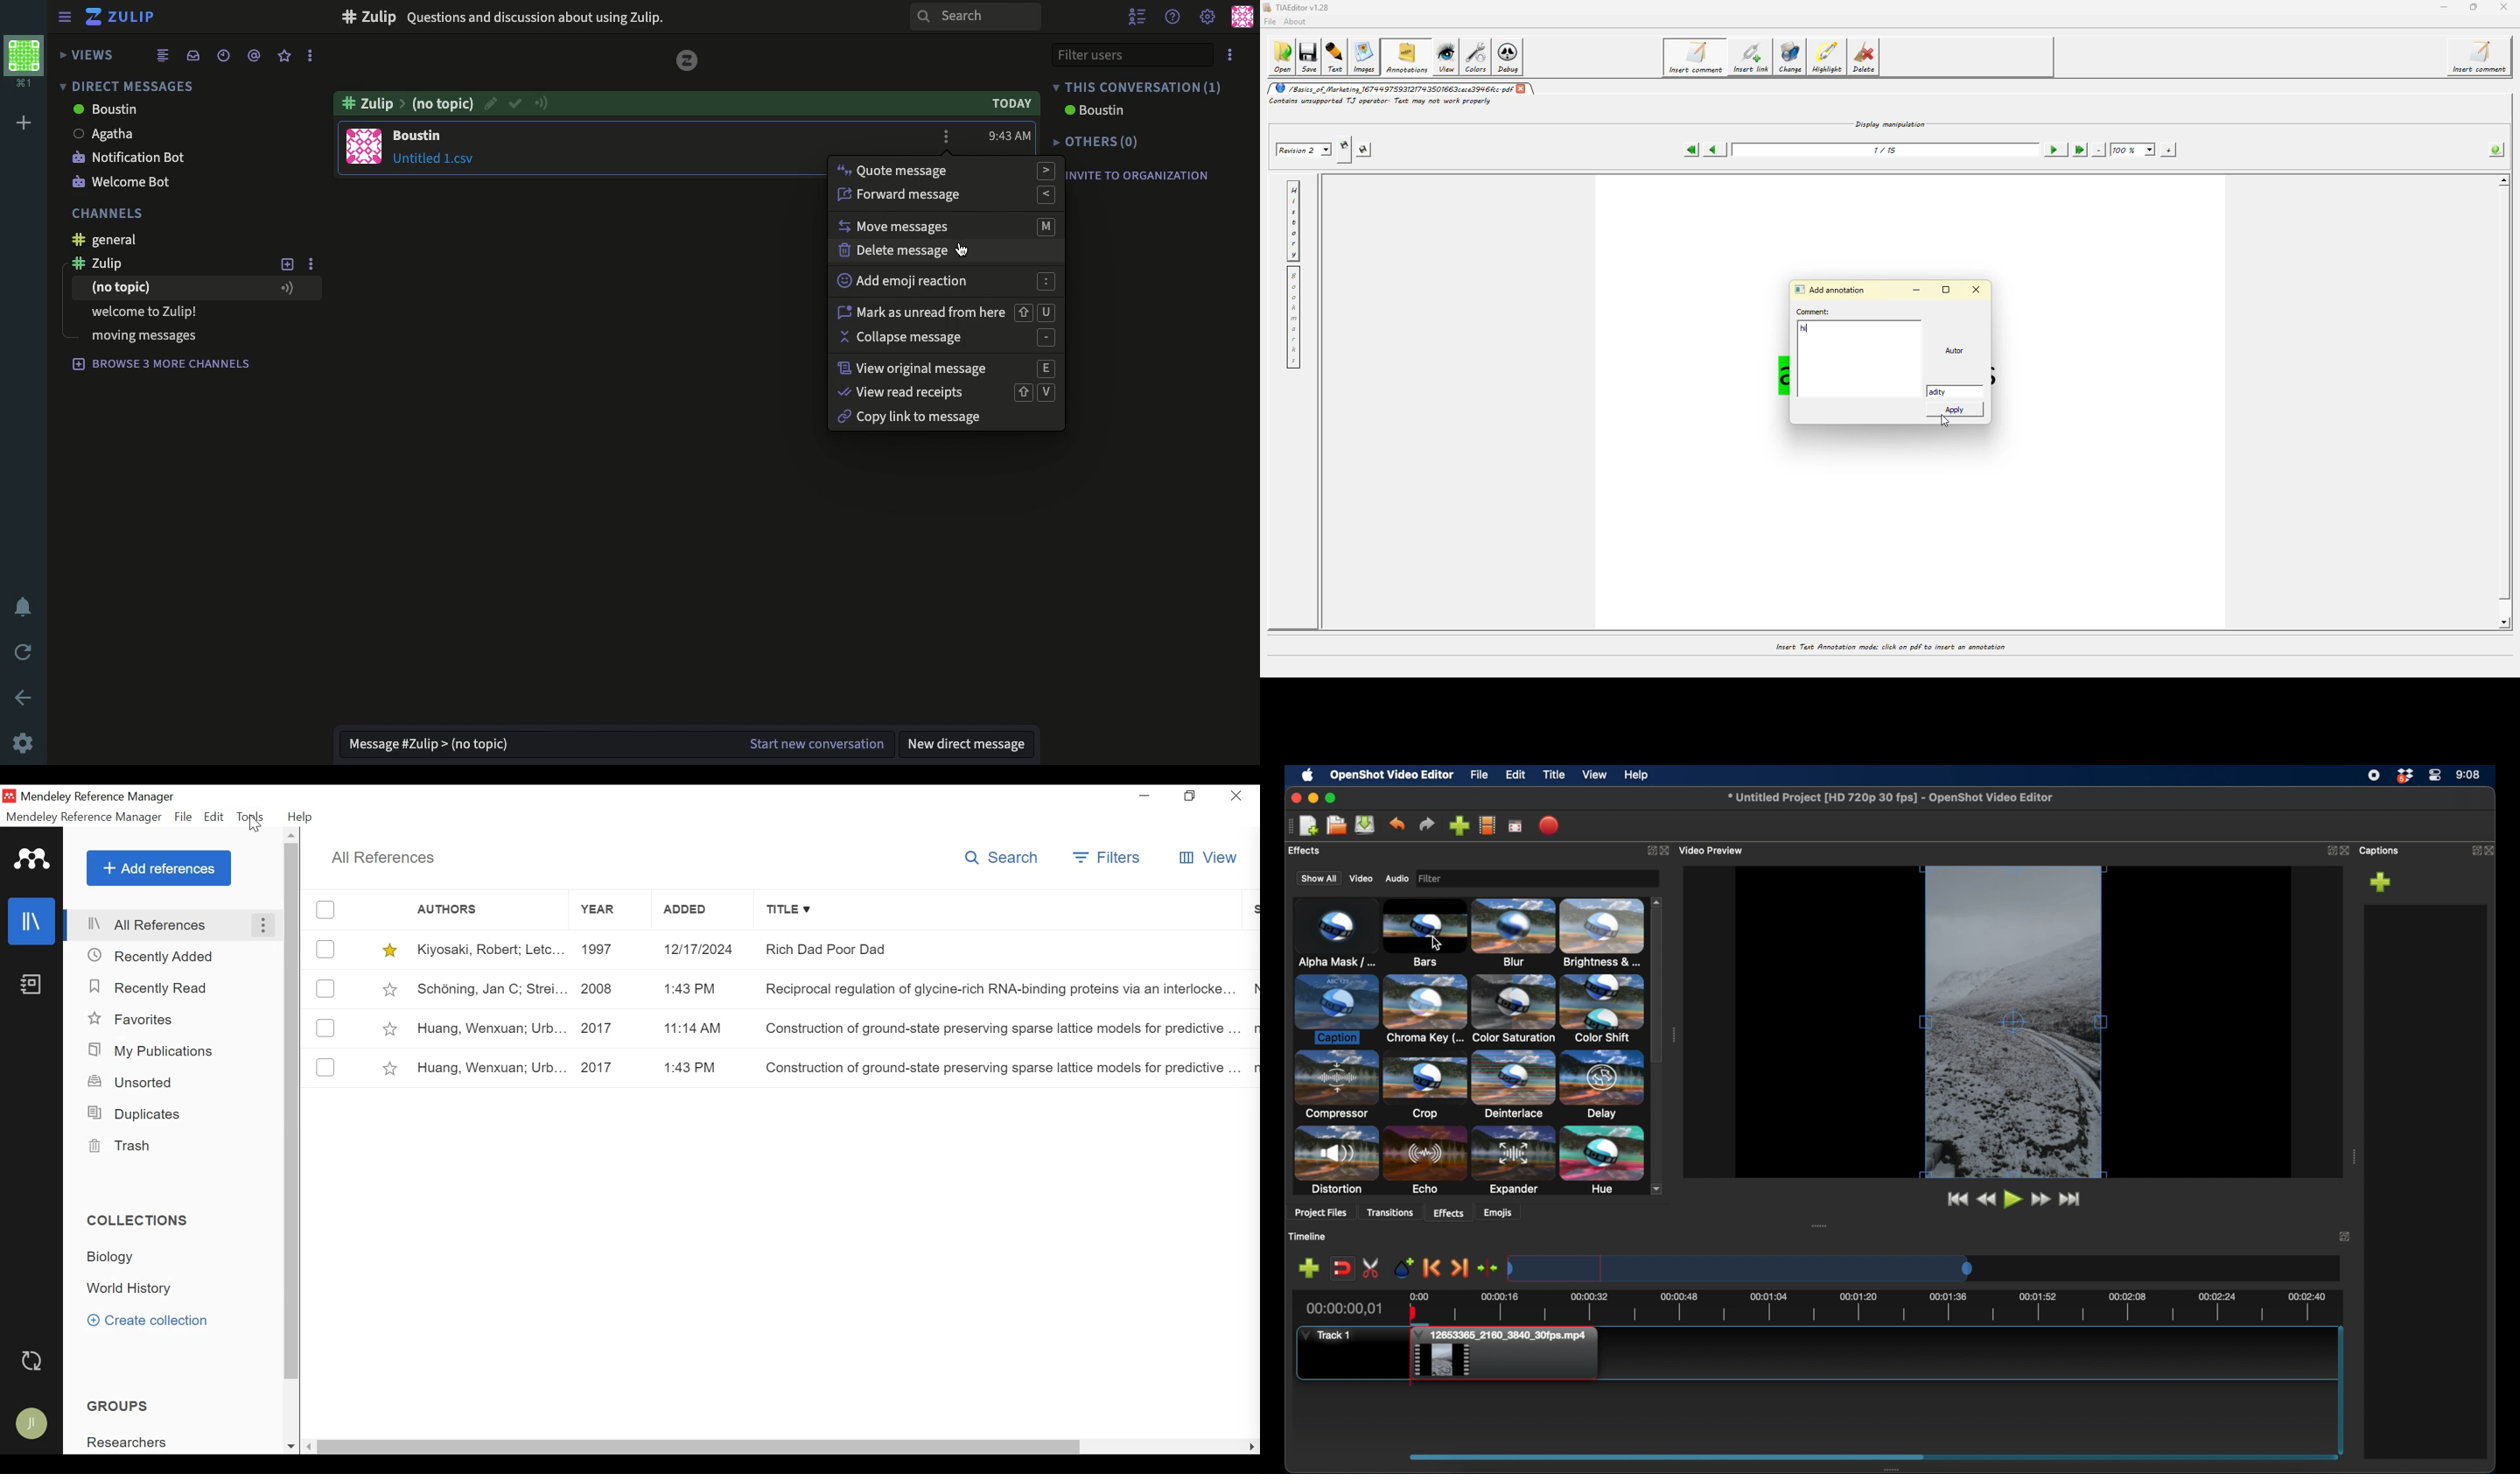 This screenshot has height=1484, width=2520. I want to click on (un)select, so click(325, 949).